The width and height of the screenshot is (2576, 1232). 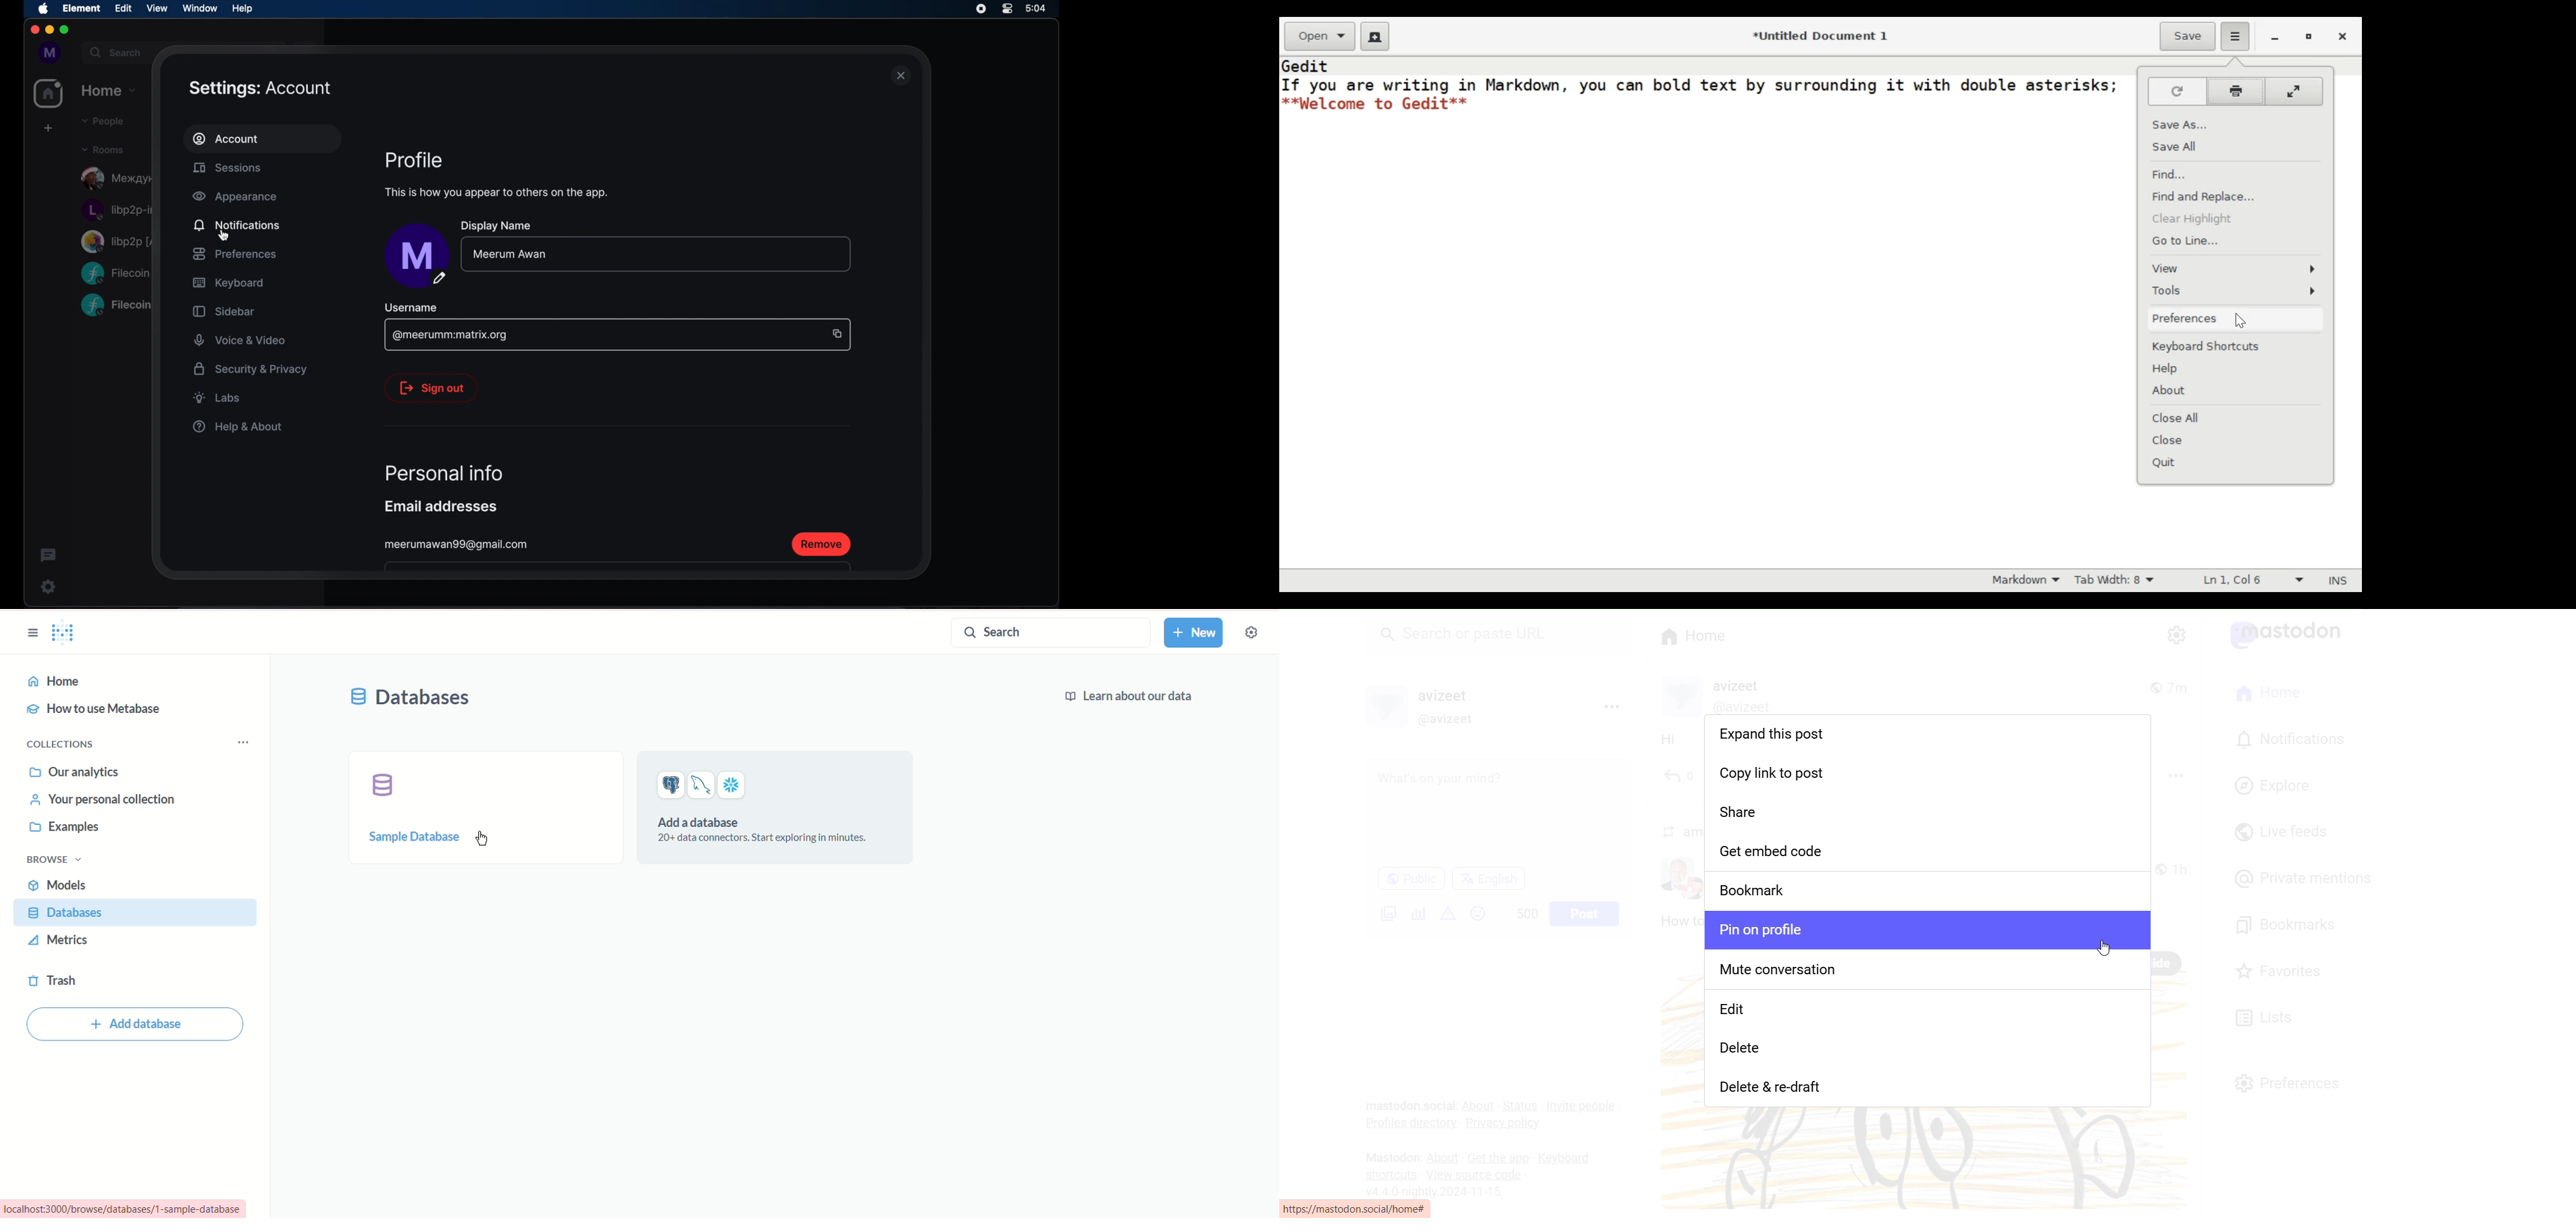 I want to click on Profile Photo, so click(x=1387, y=704).